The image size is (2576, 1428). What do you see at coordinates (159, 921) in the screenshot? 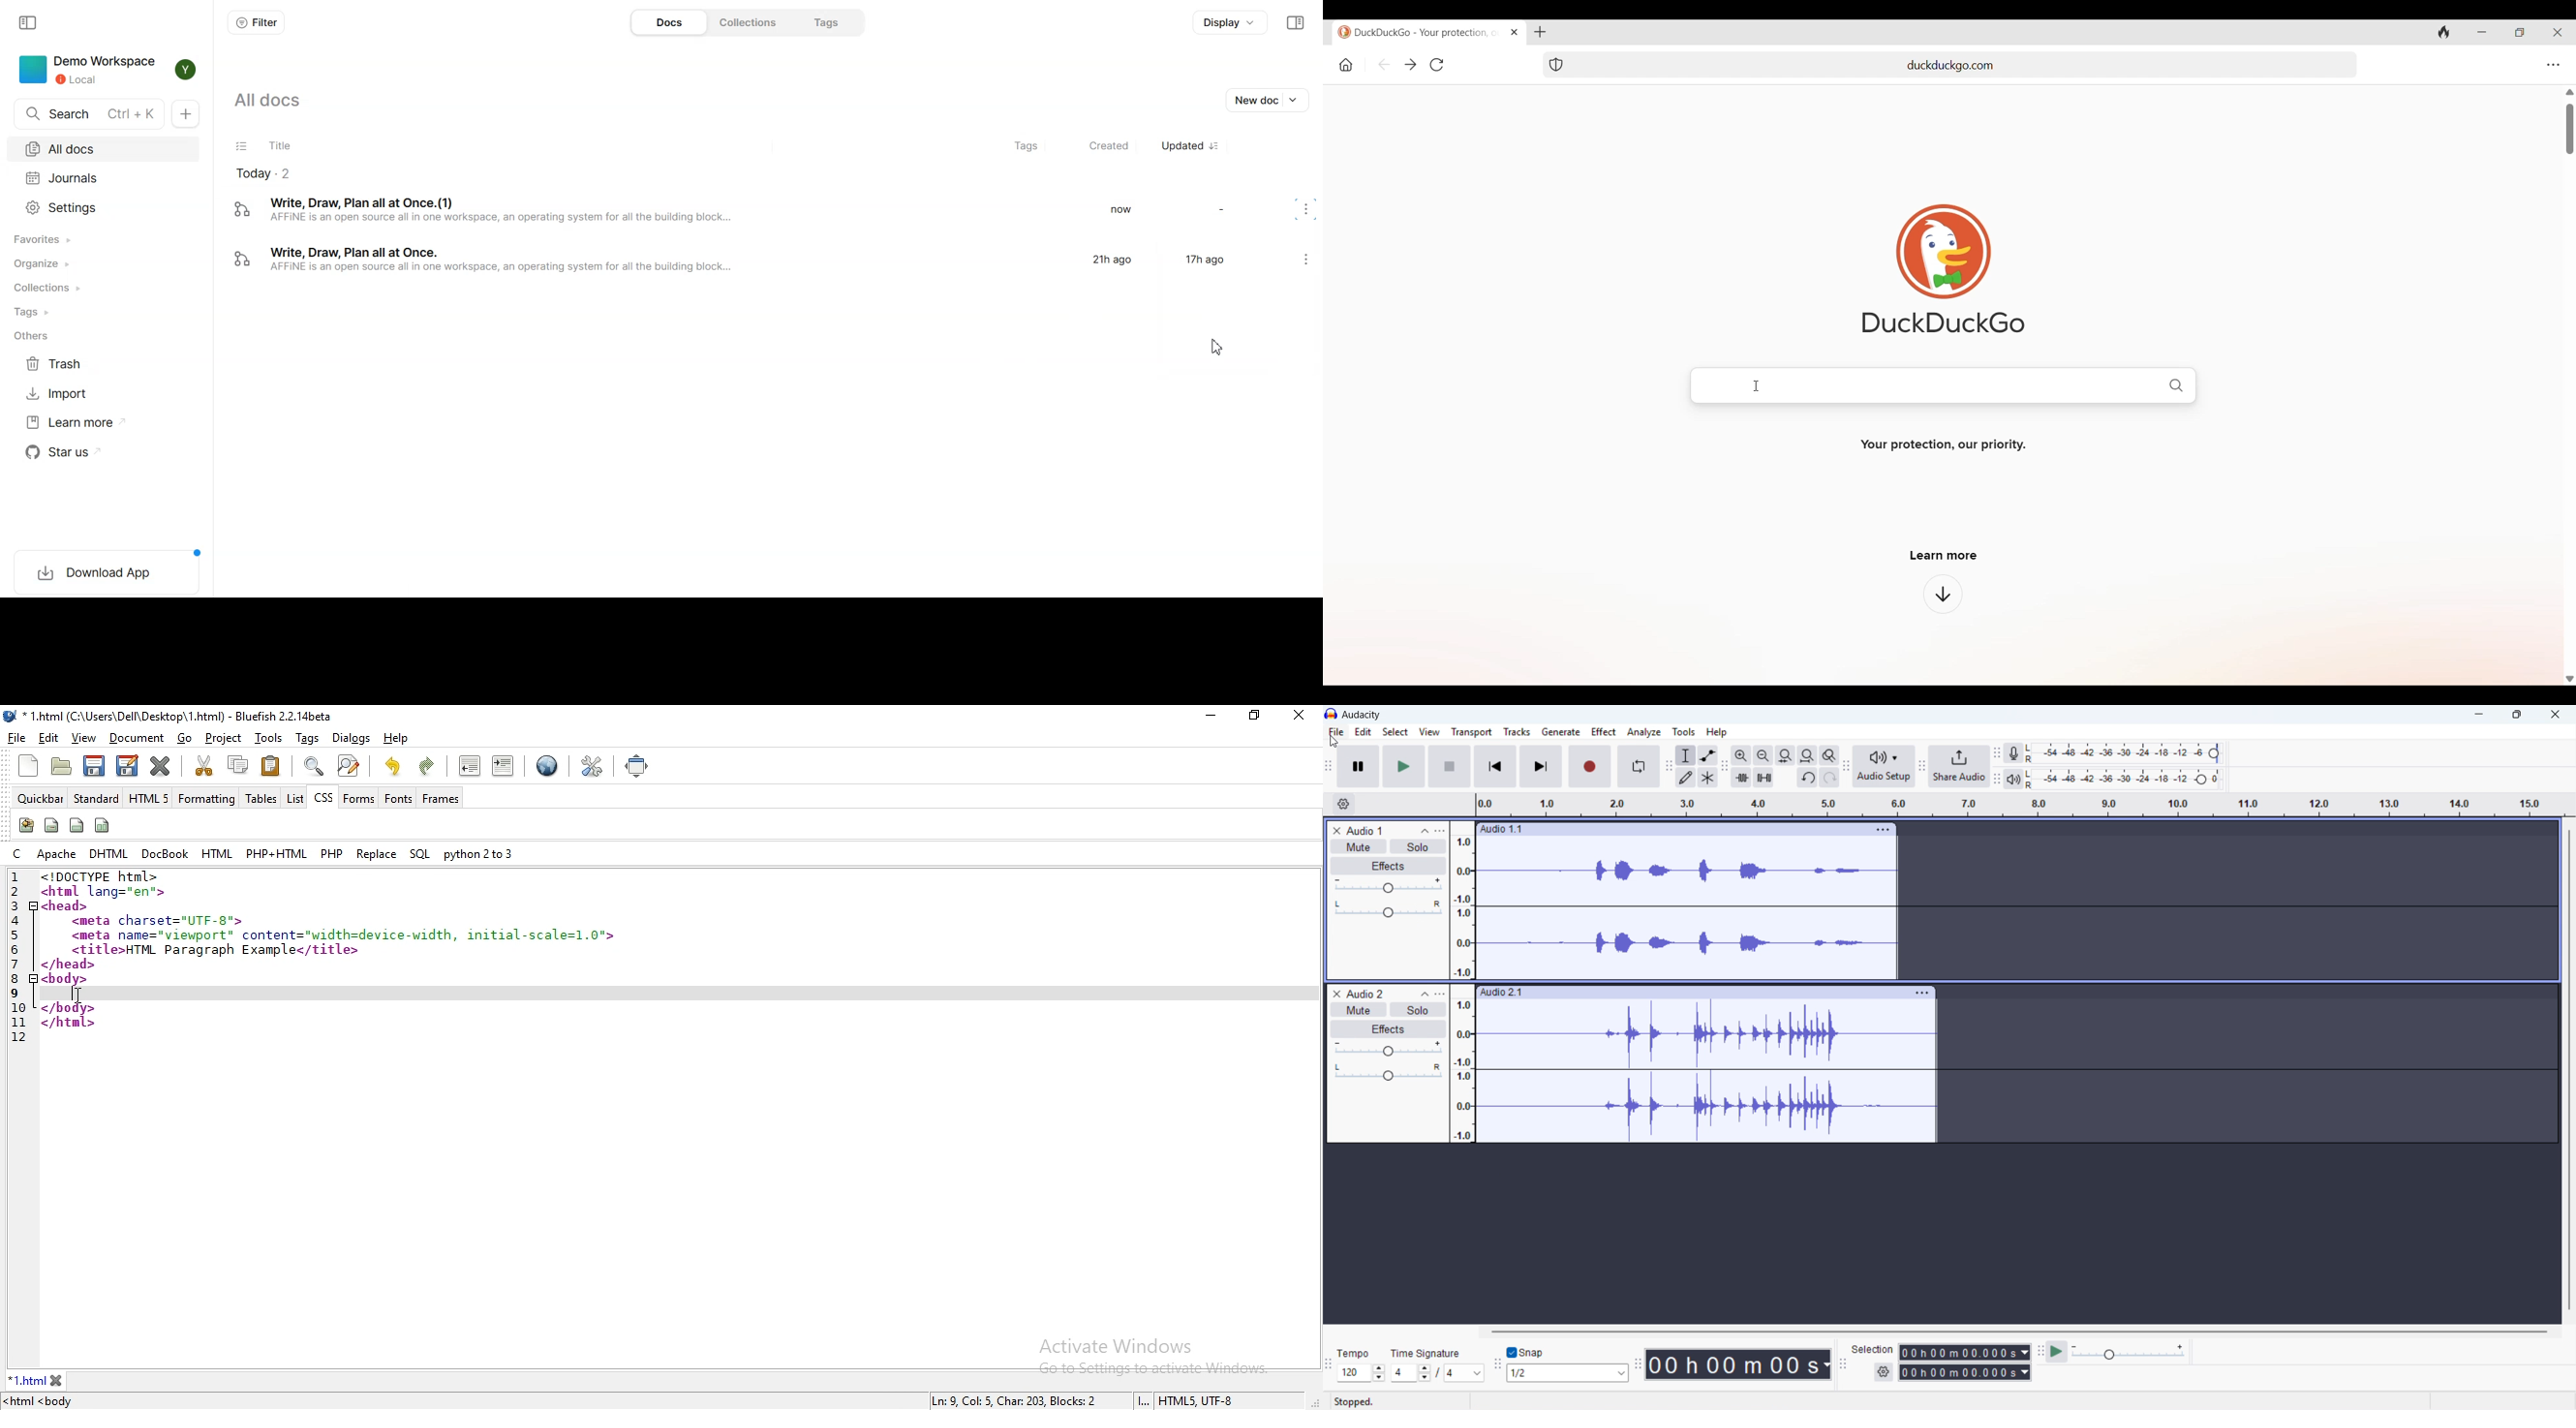
I see `<meta charset="UTF-8">` at bounding box center [159, 921].